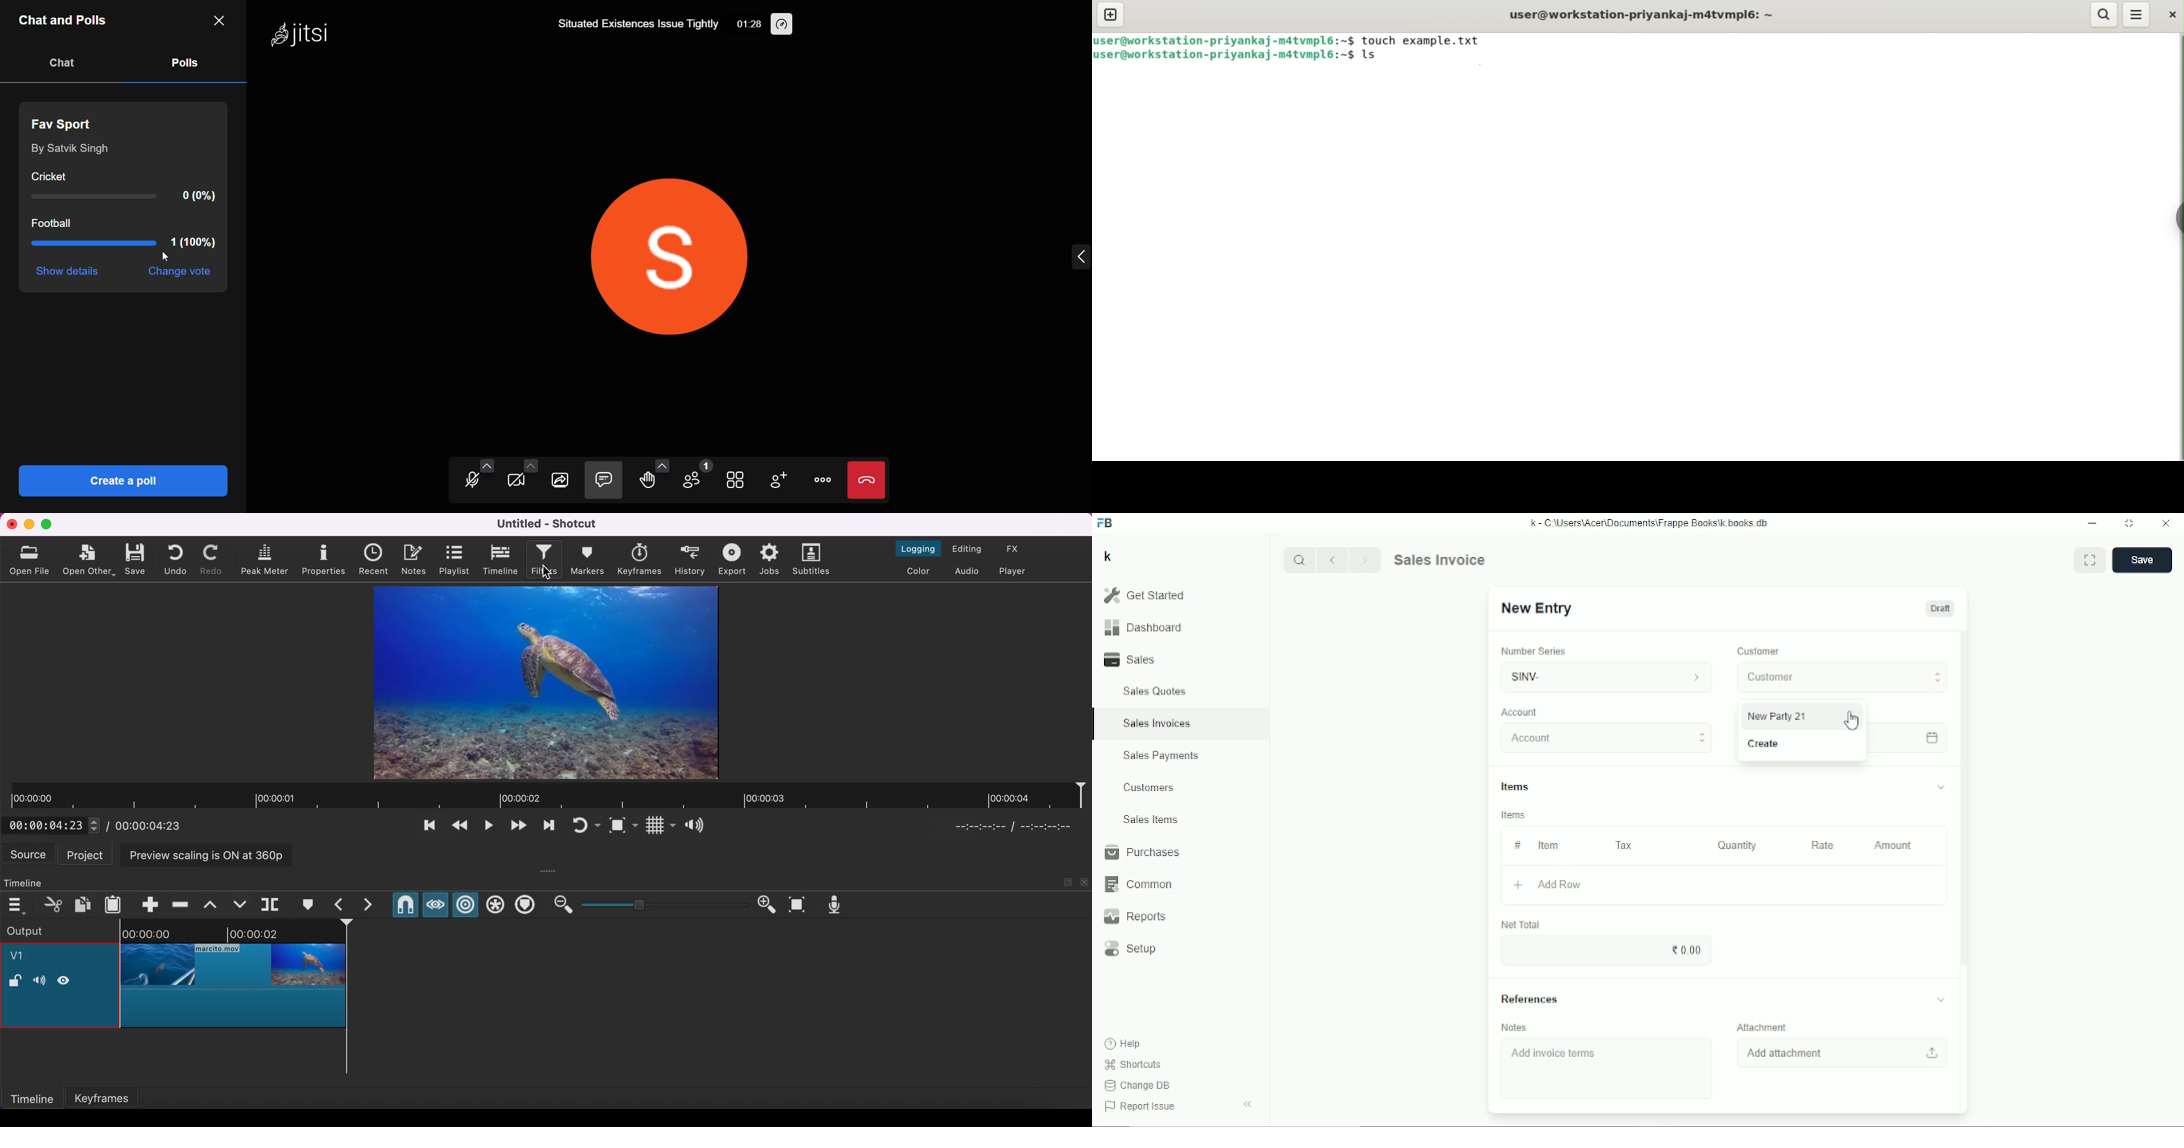  Describe the element at coordinates (913, 546) in the screenshot. I see `switch to the logging layout` at that location.